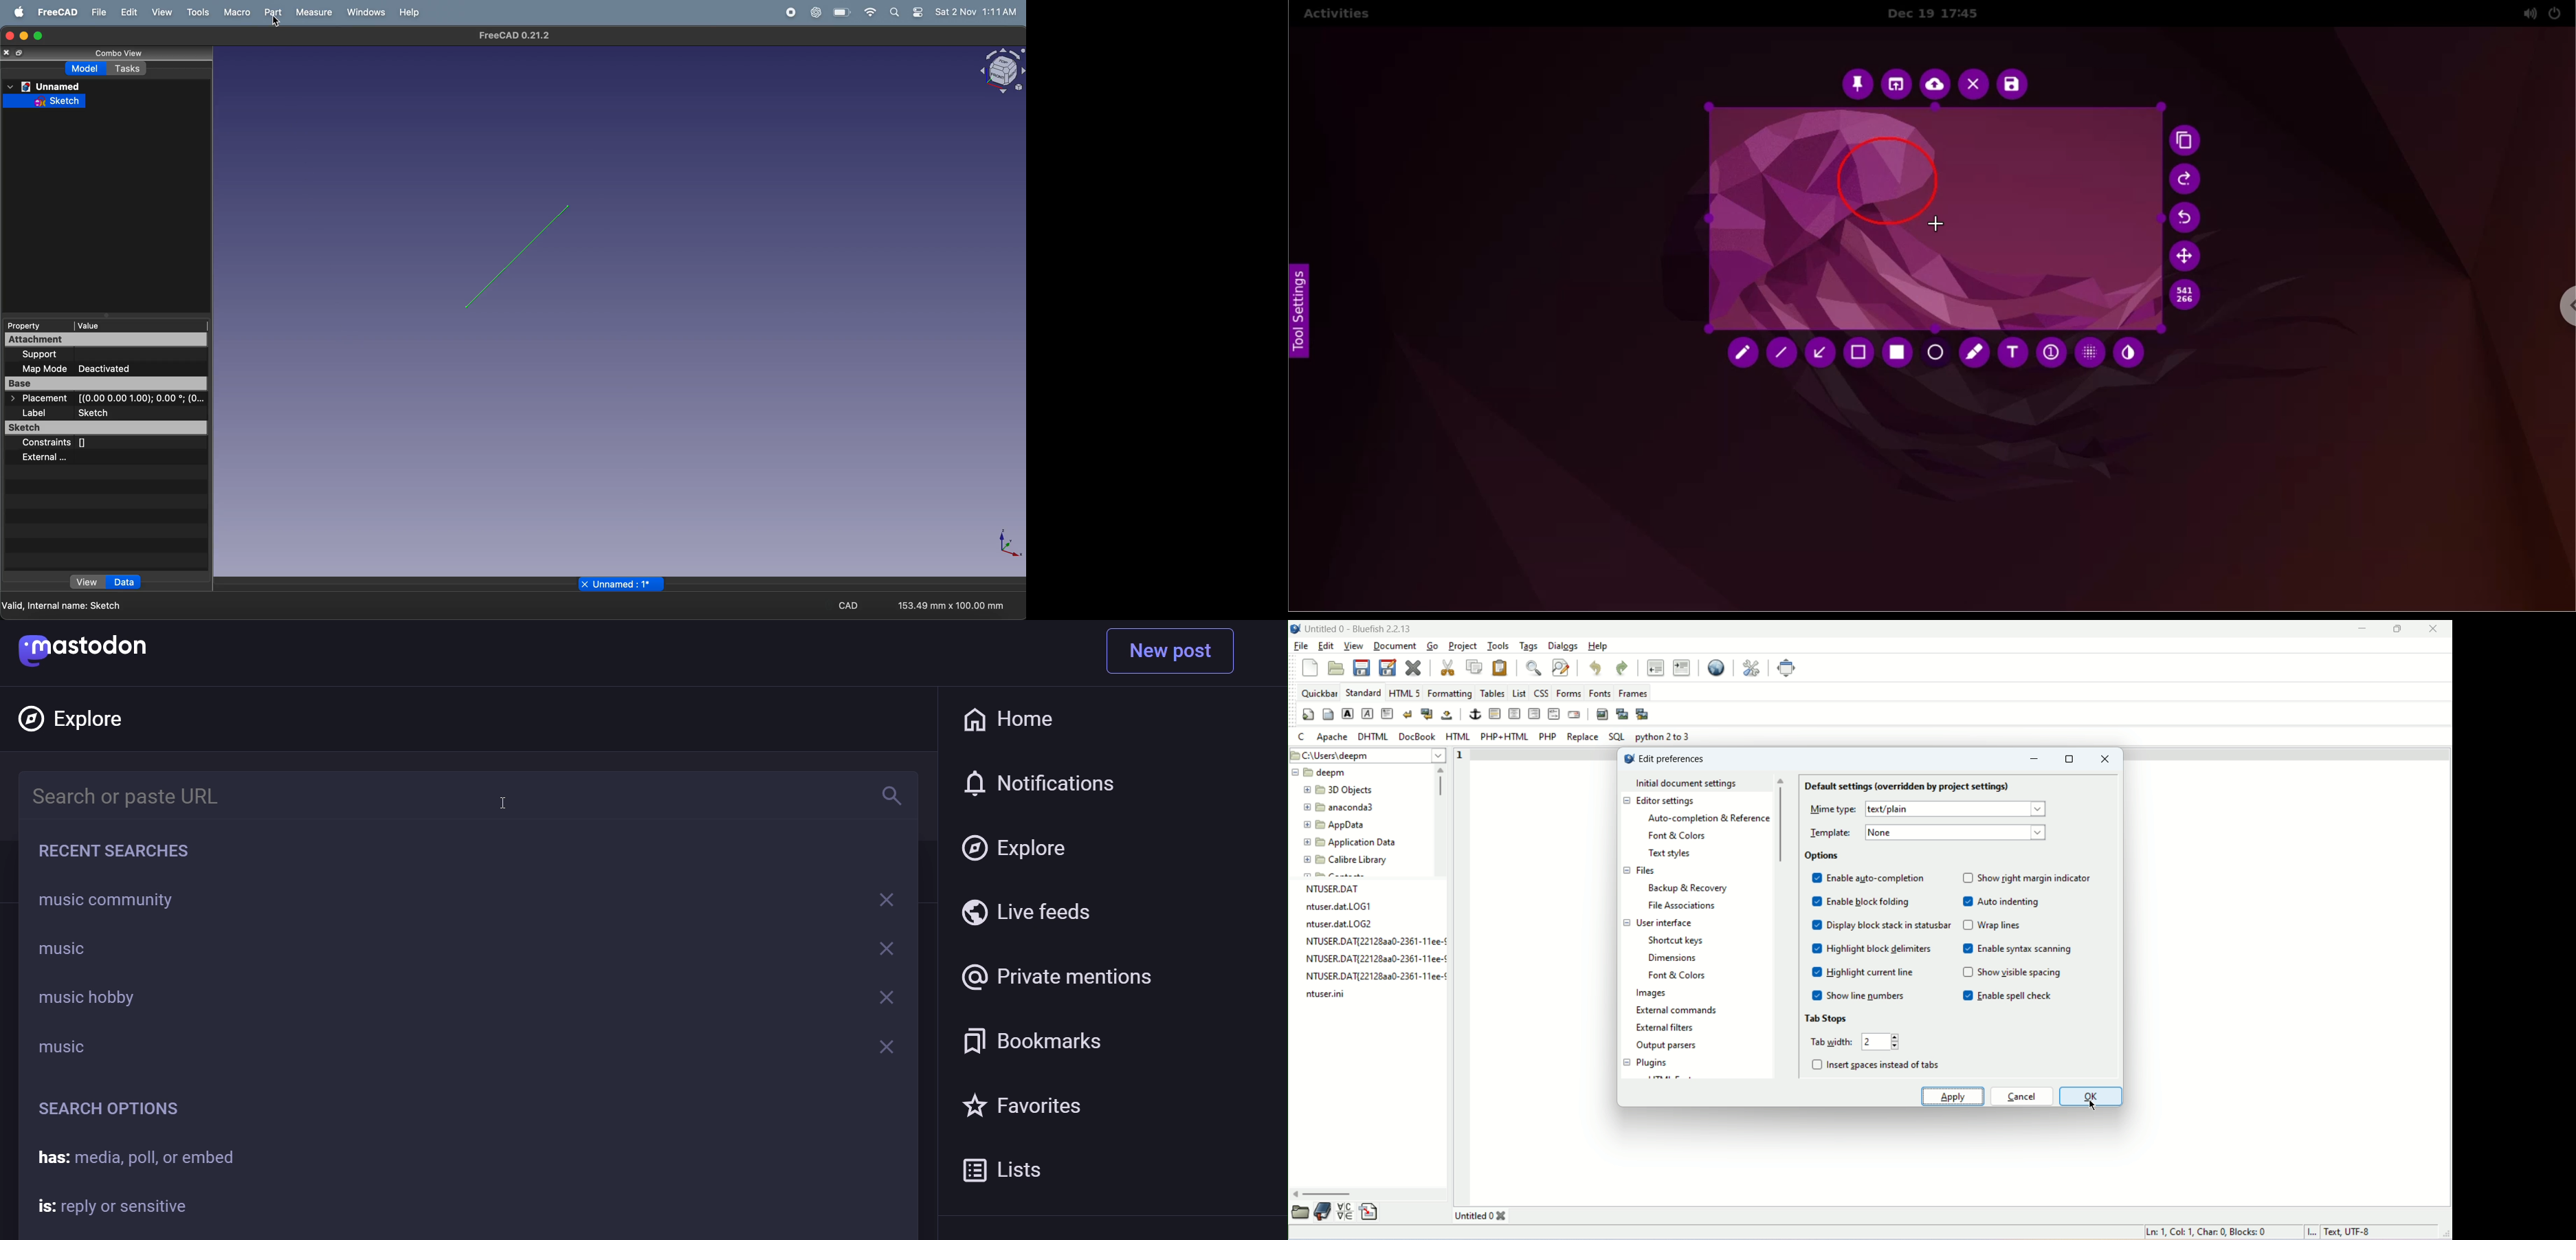 This screenshot has height=1260, width=2576. Describe the element at coordinates (1602, 713) in the screenshot. I see `insert image` at that location.